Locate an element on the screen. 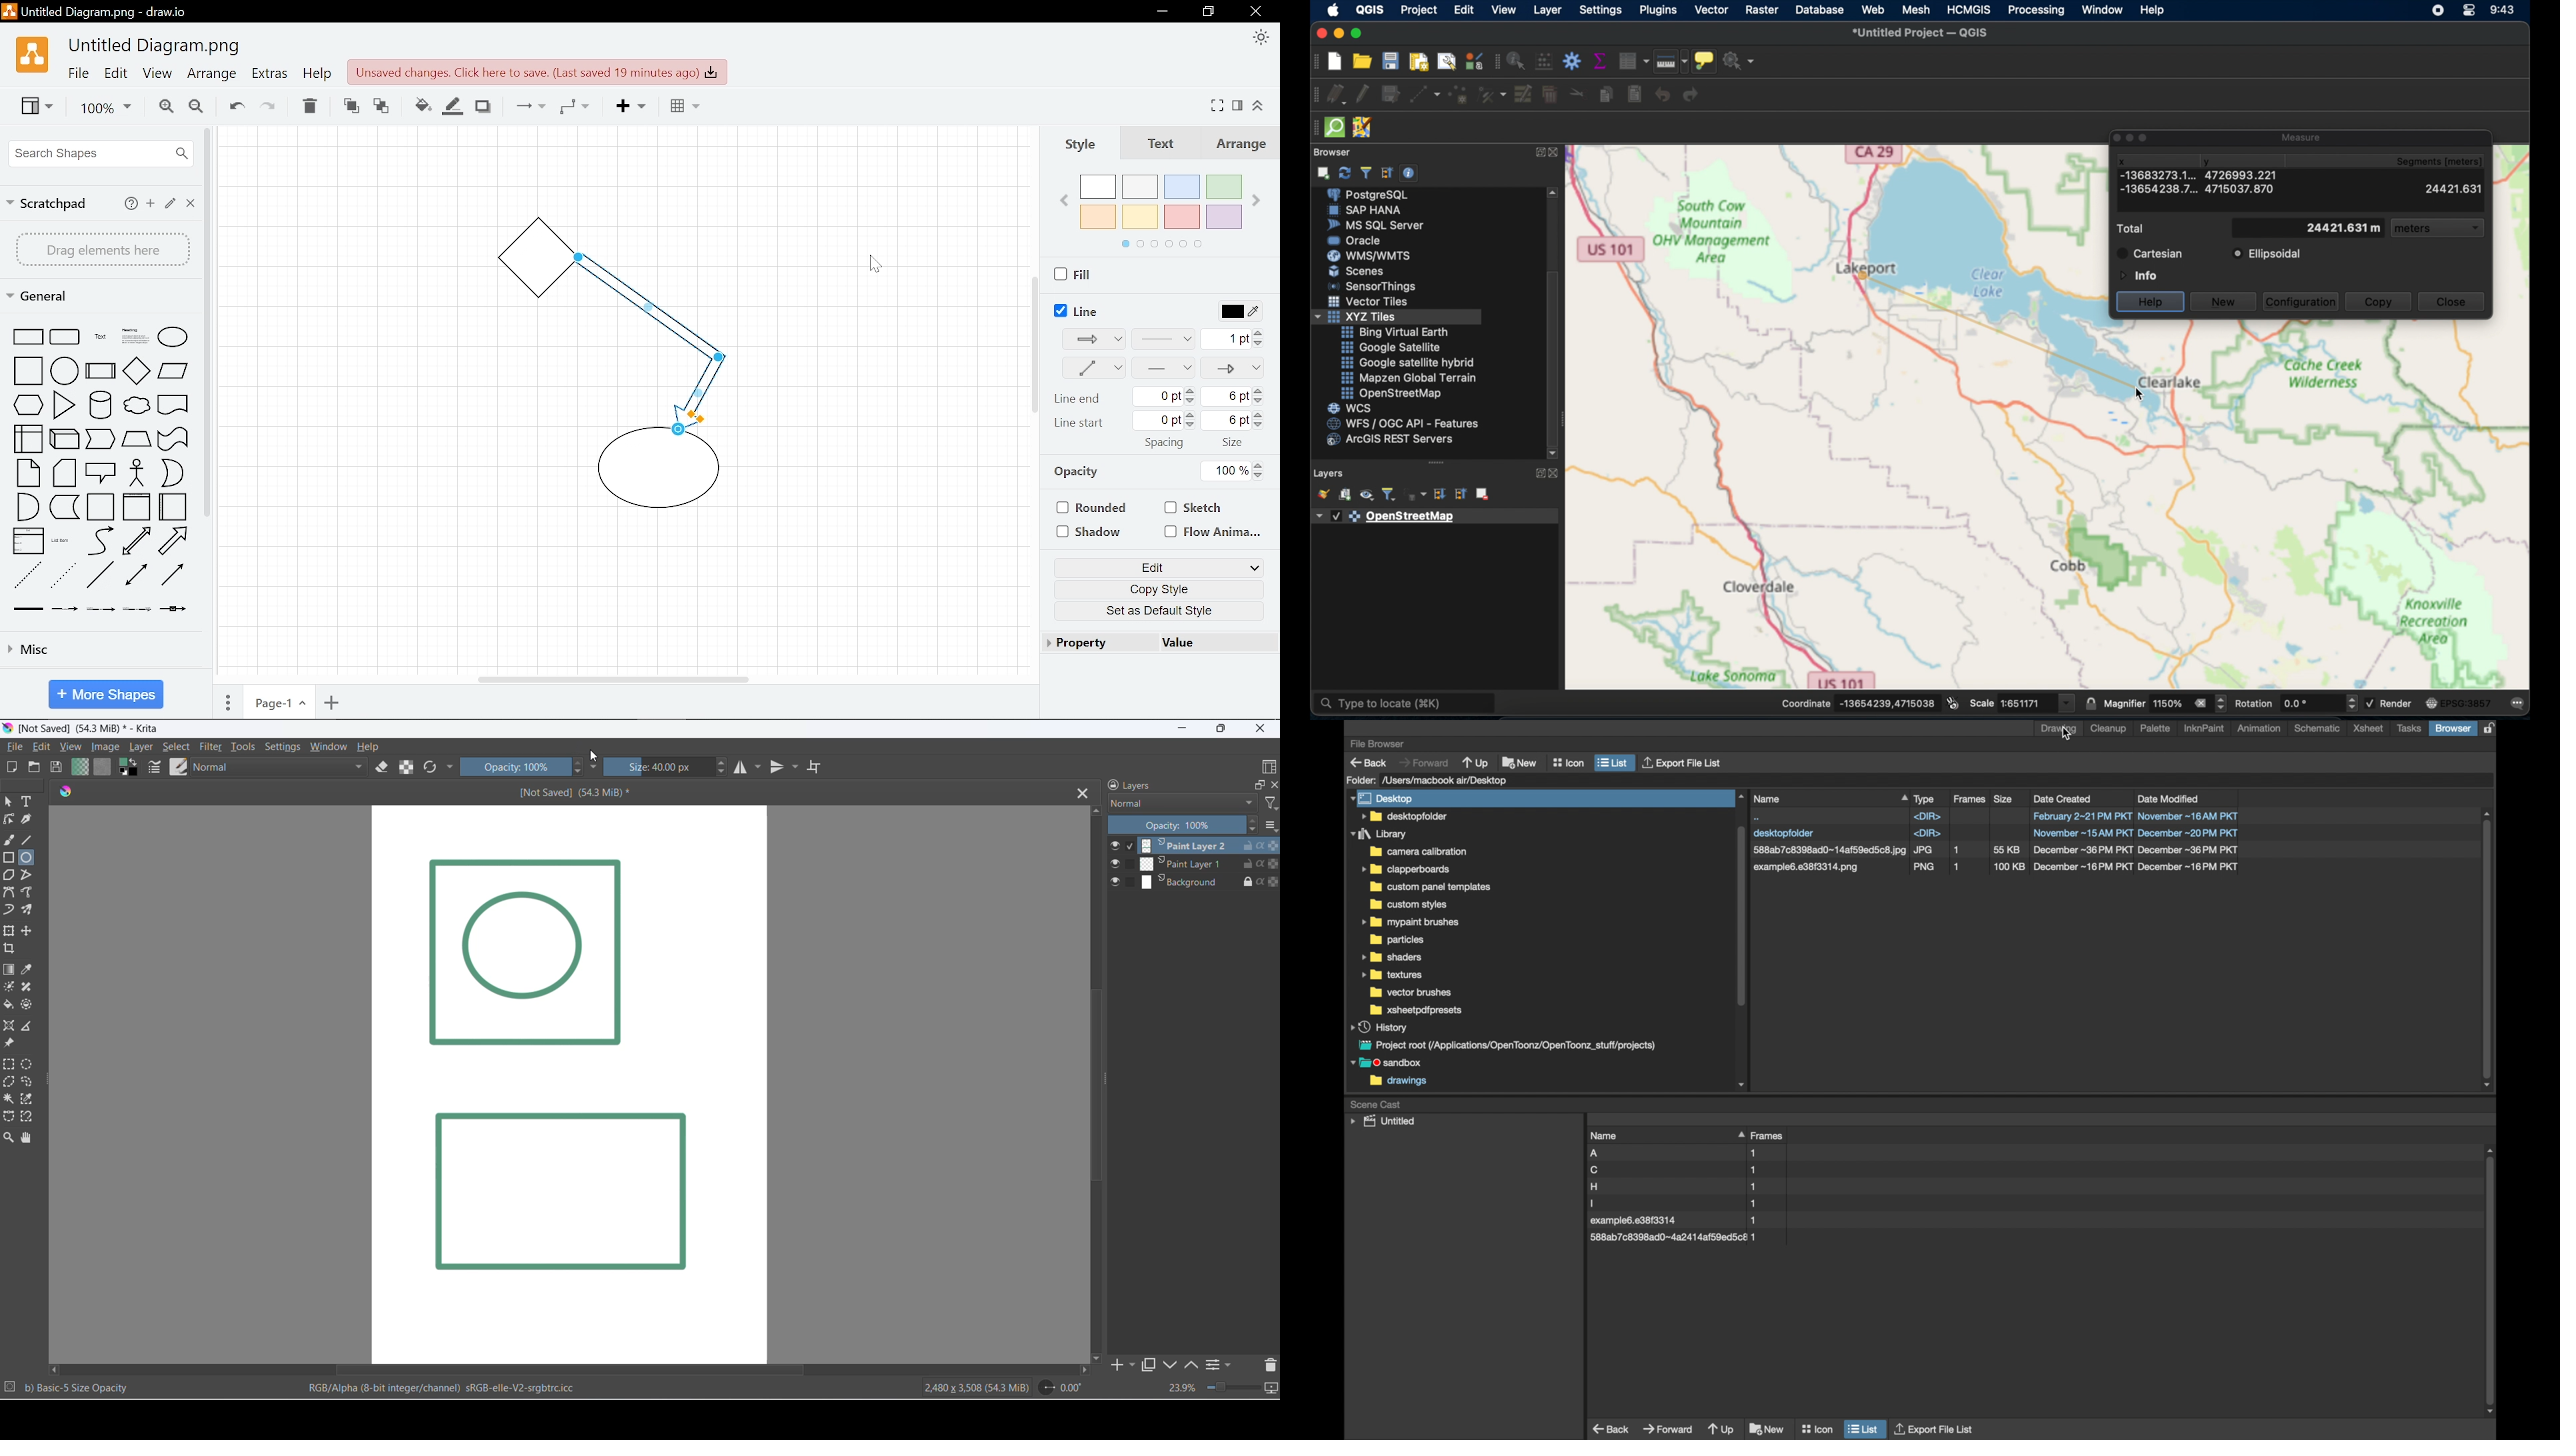 This screenshot has height=1456, width=2576. File is located at coordinates (77, 75).